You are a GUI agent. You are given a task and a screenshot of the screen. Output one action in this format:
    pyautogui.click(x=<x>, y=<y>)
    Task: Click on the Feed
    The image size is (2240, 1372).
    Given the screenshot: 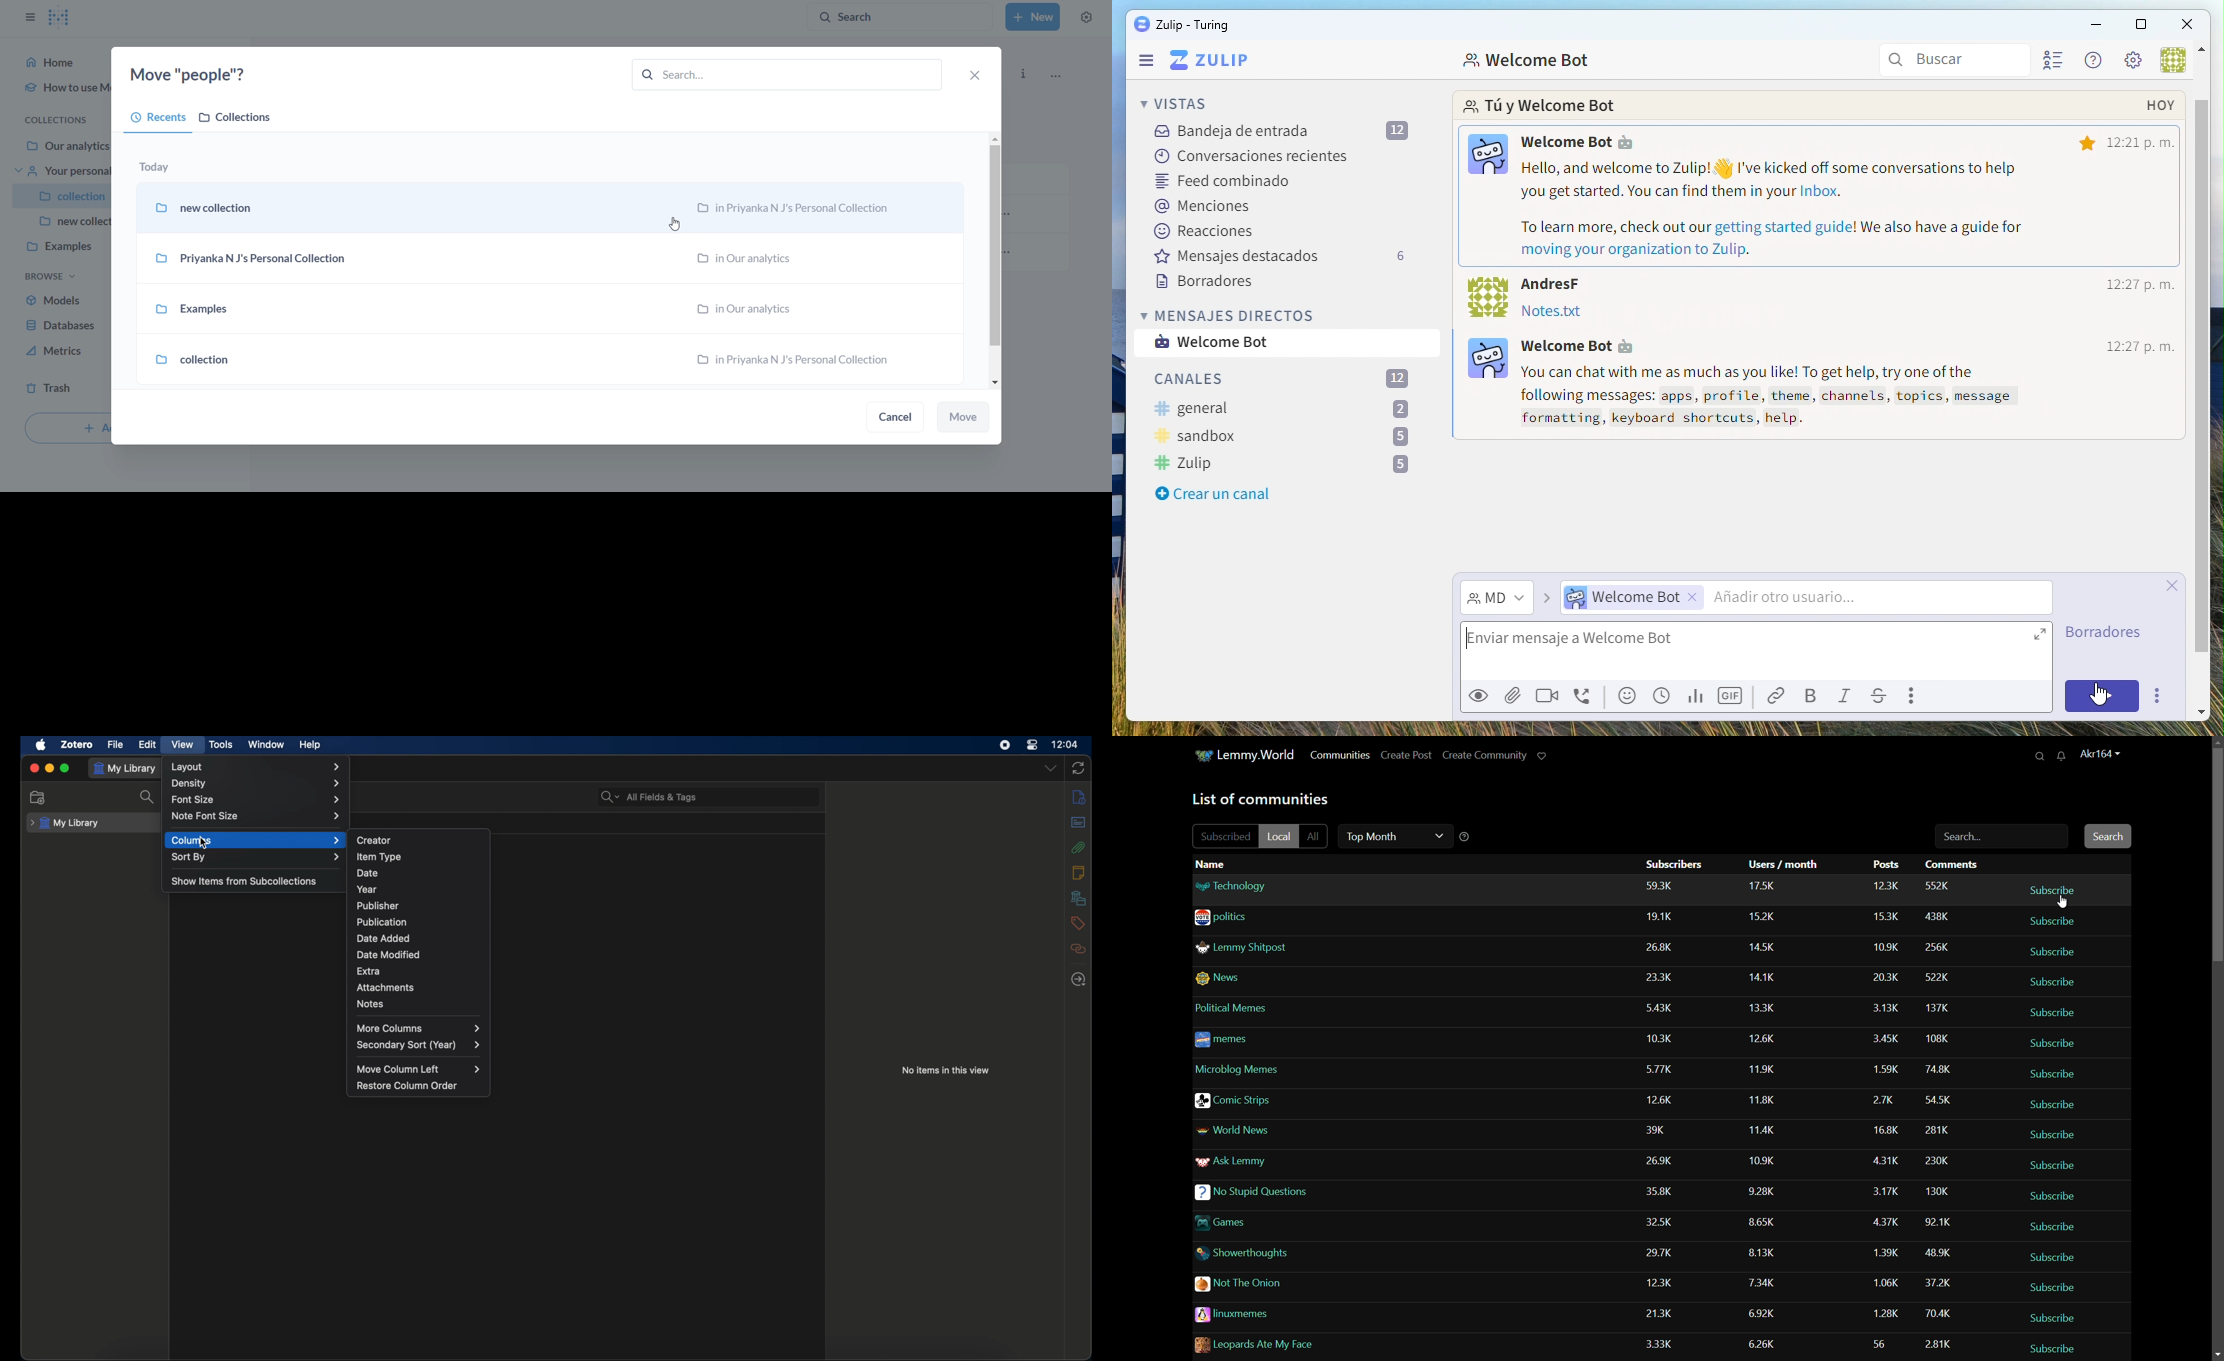 What is the action you would take?
    pyautogui.click(x=1226, y=183)
    